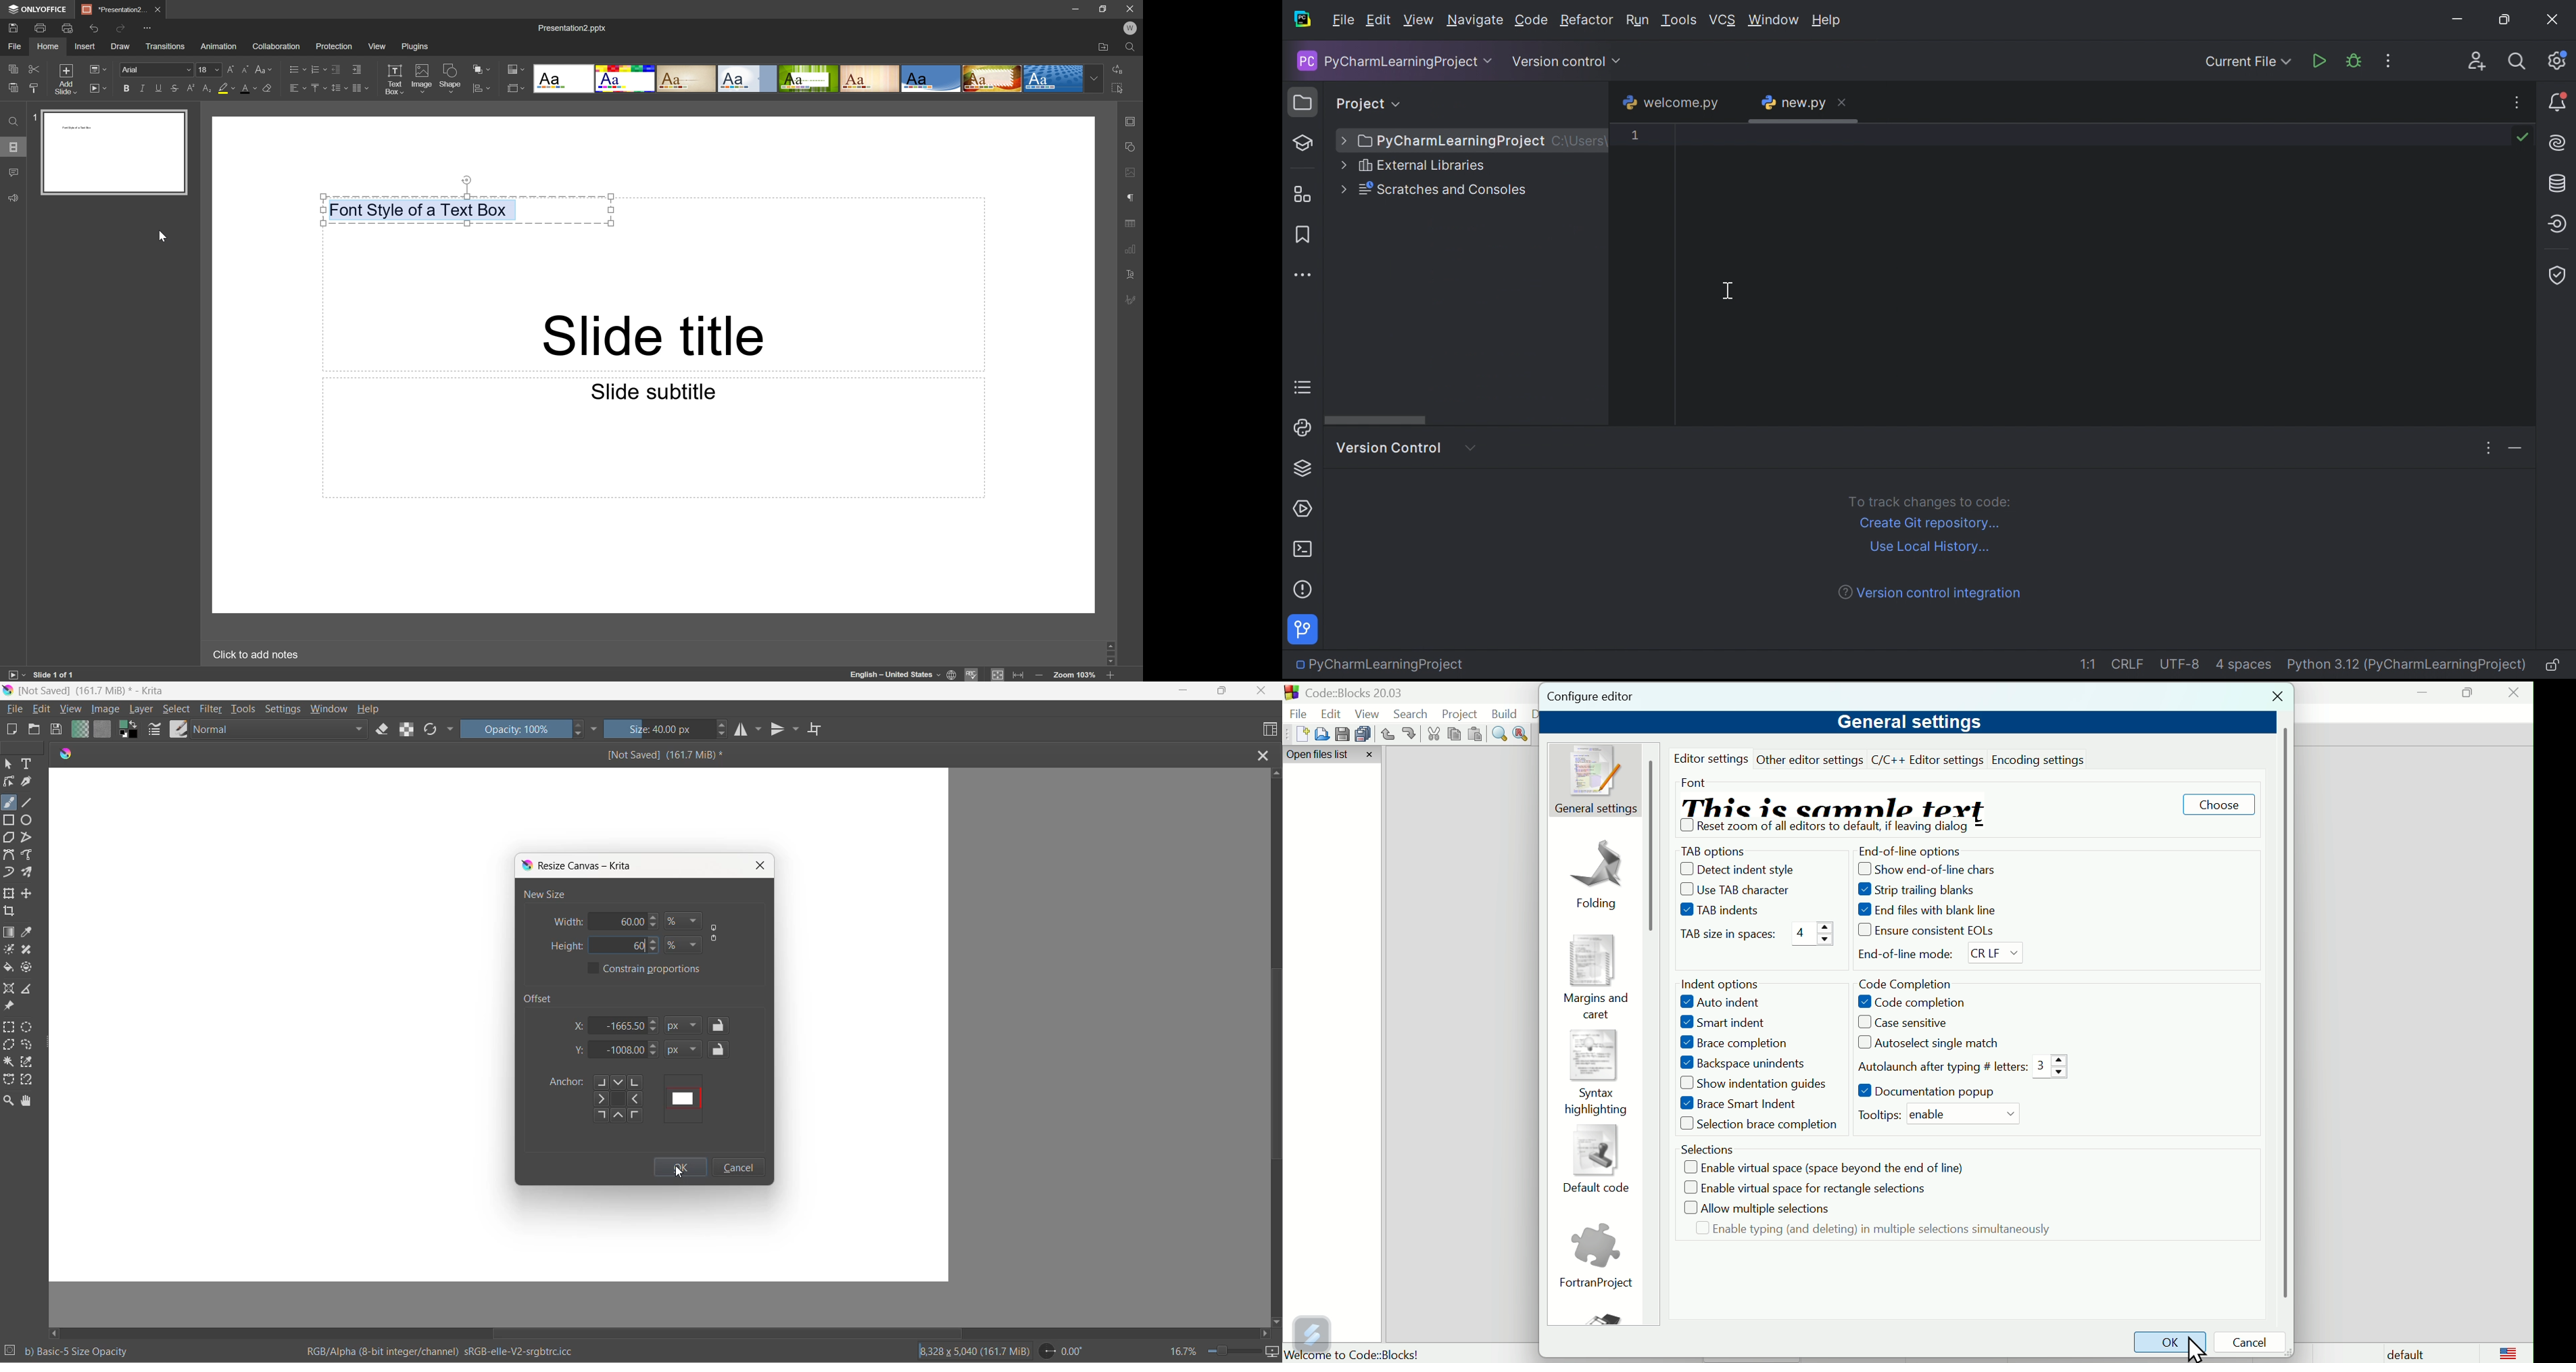 The height and width of the screenshot is (1372, 2576). Describe the element at coordinates (35, 87) in the screenshot. I see `Paste Style` at that location.